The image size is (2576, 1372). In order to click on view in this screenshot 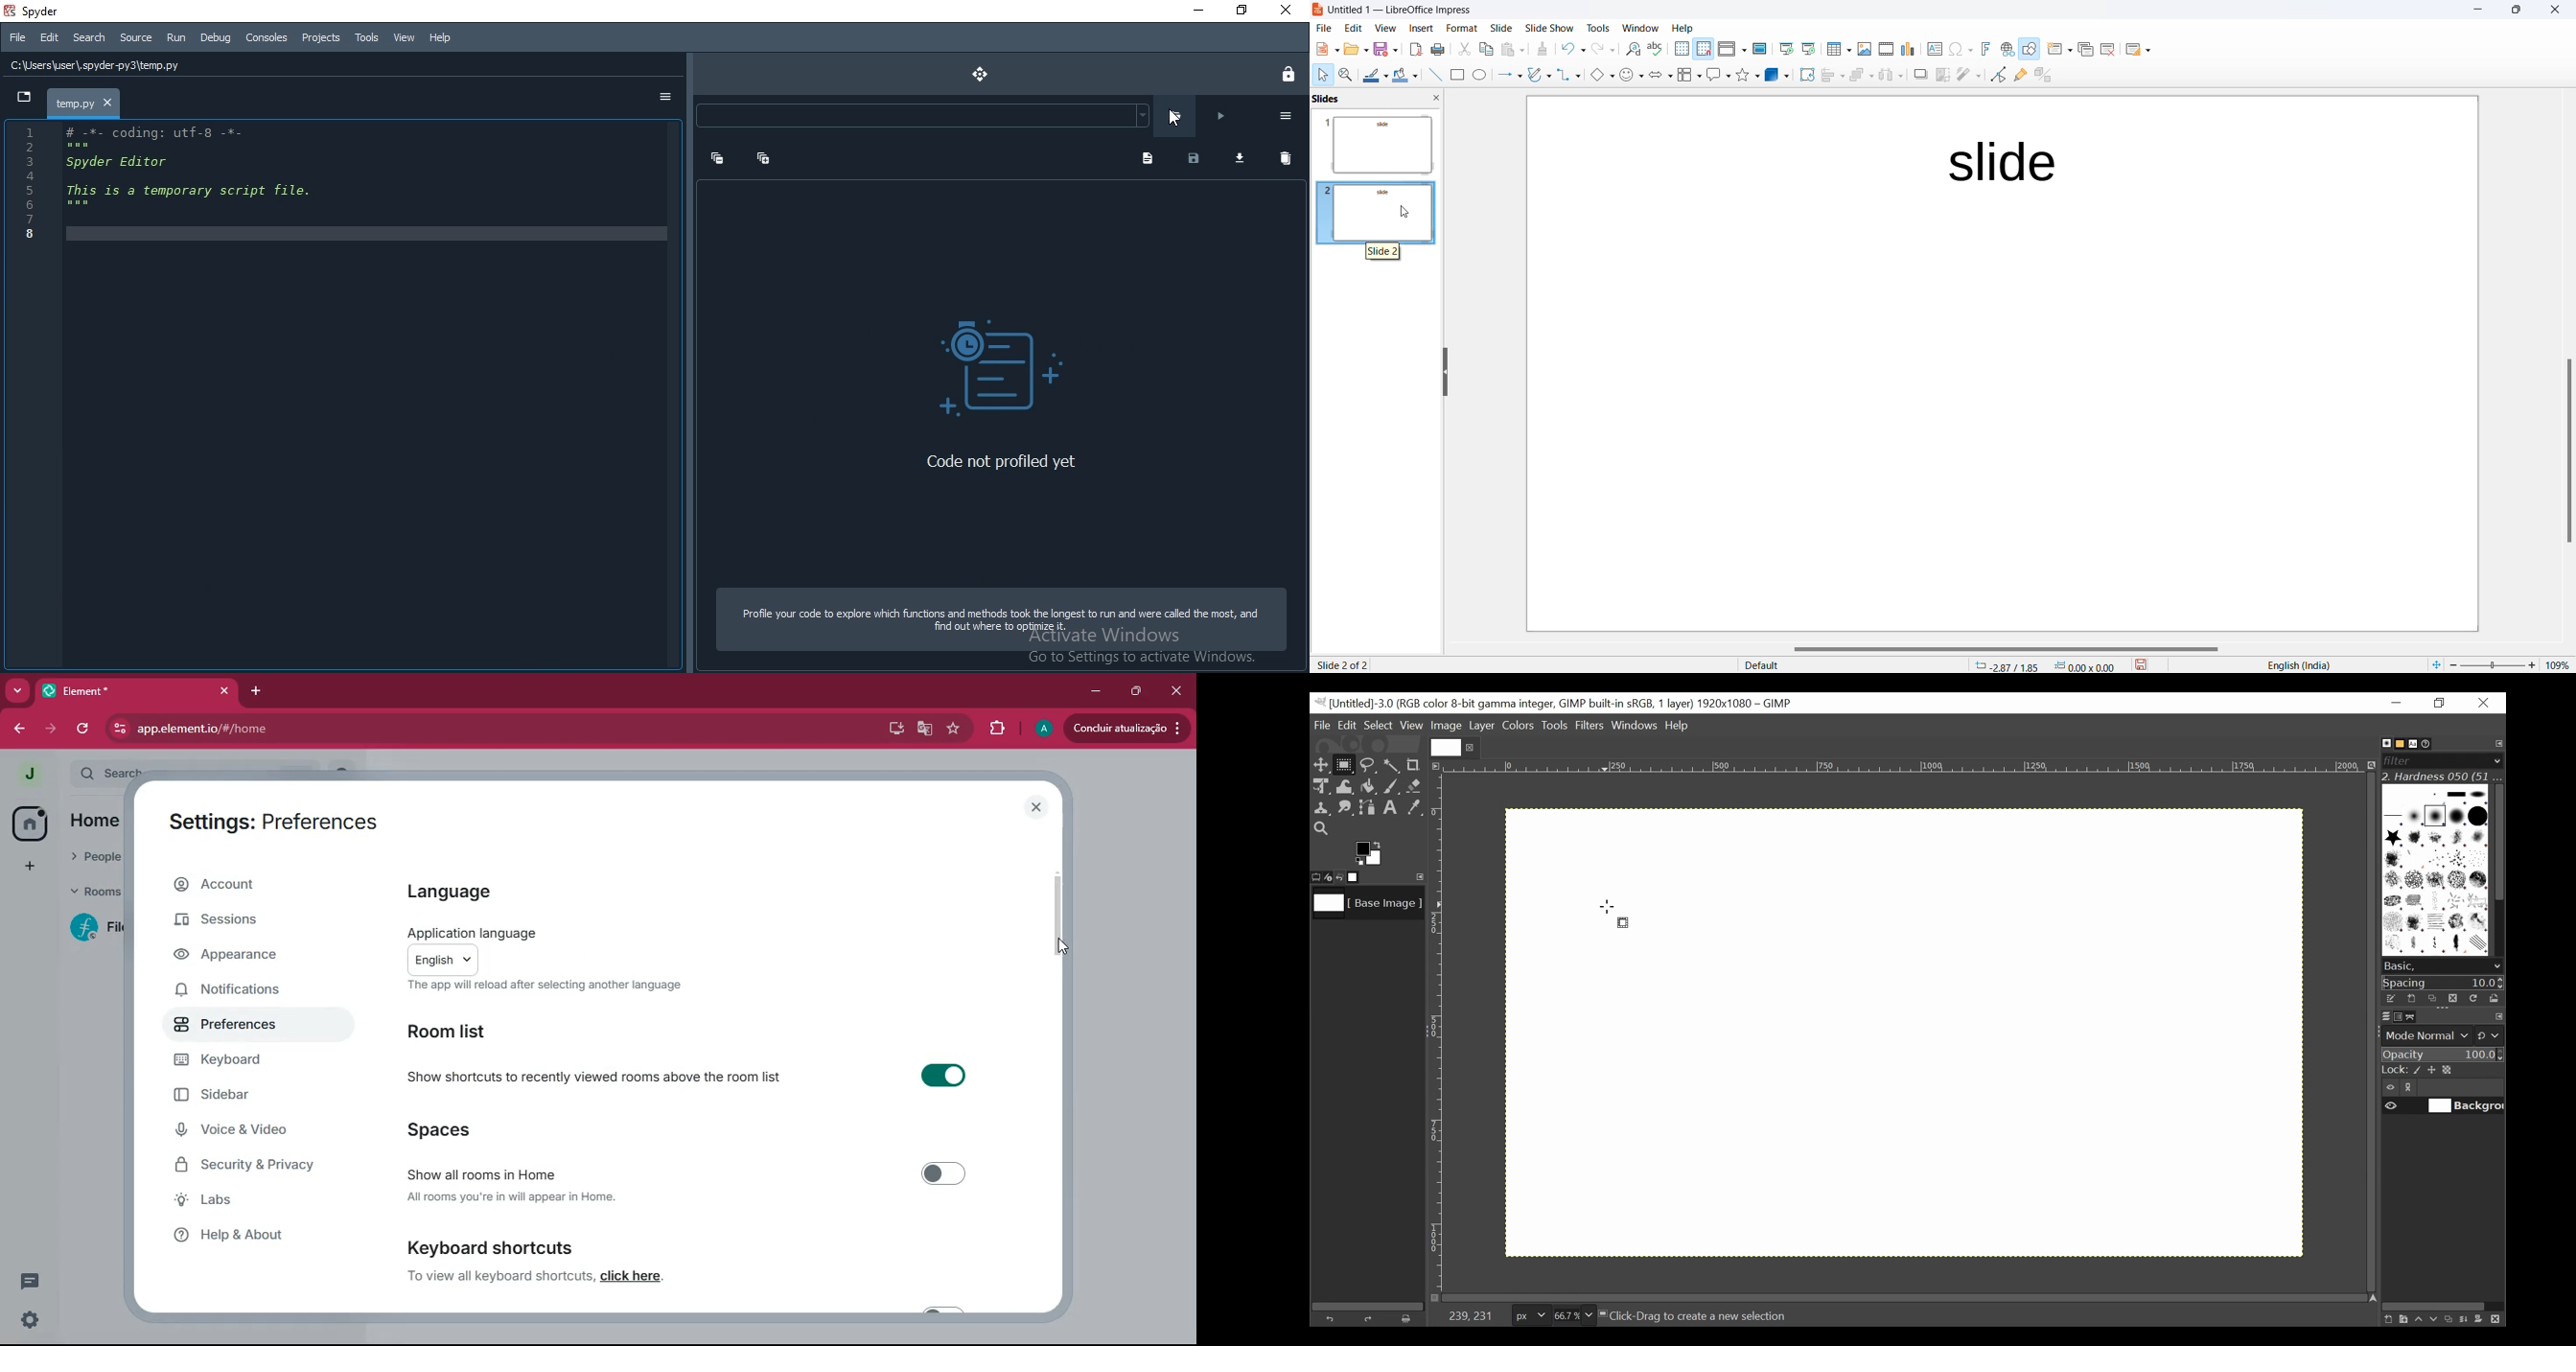, I will do `click(1383, 29)`.